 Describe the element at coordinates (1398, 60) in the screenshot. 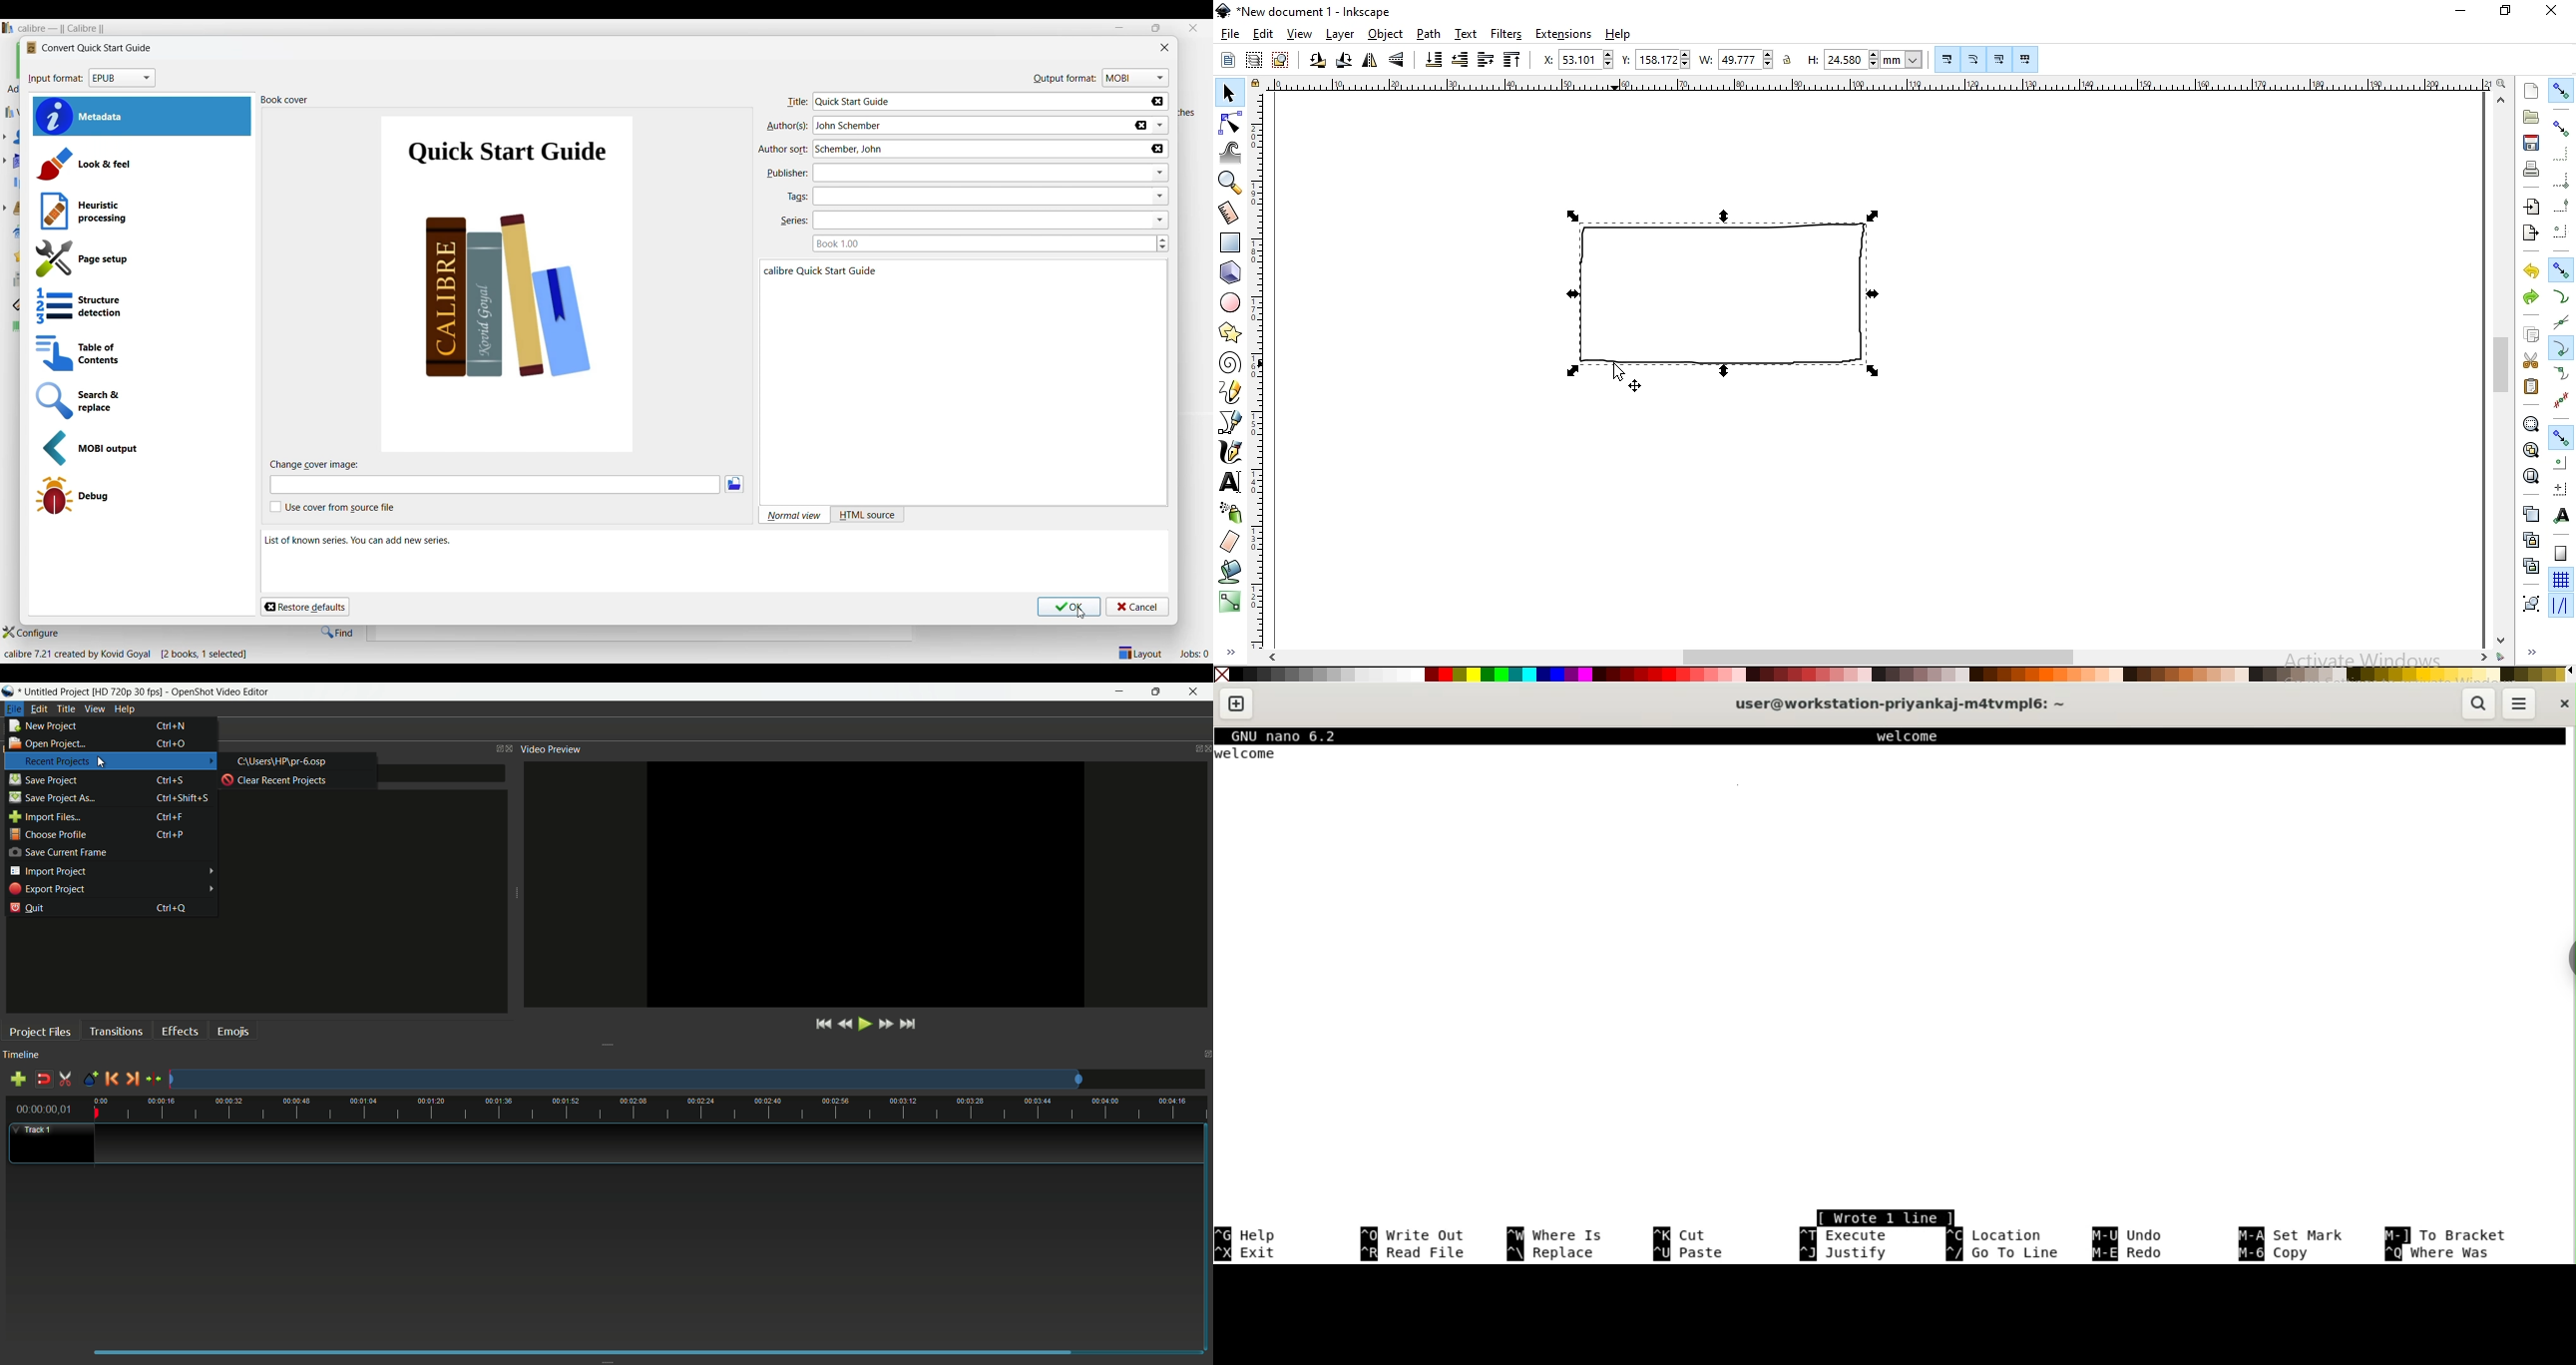

I see `flip selected objects vertically` at that location.